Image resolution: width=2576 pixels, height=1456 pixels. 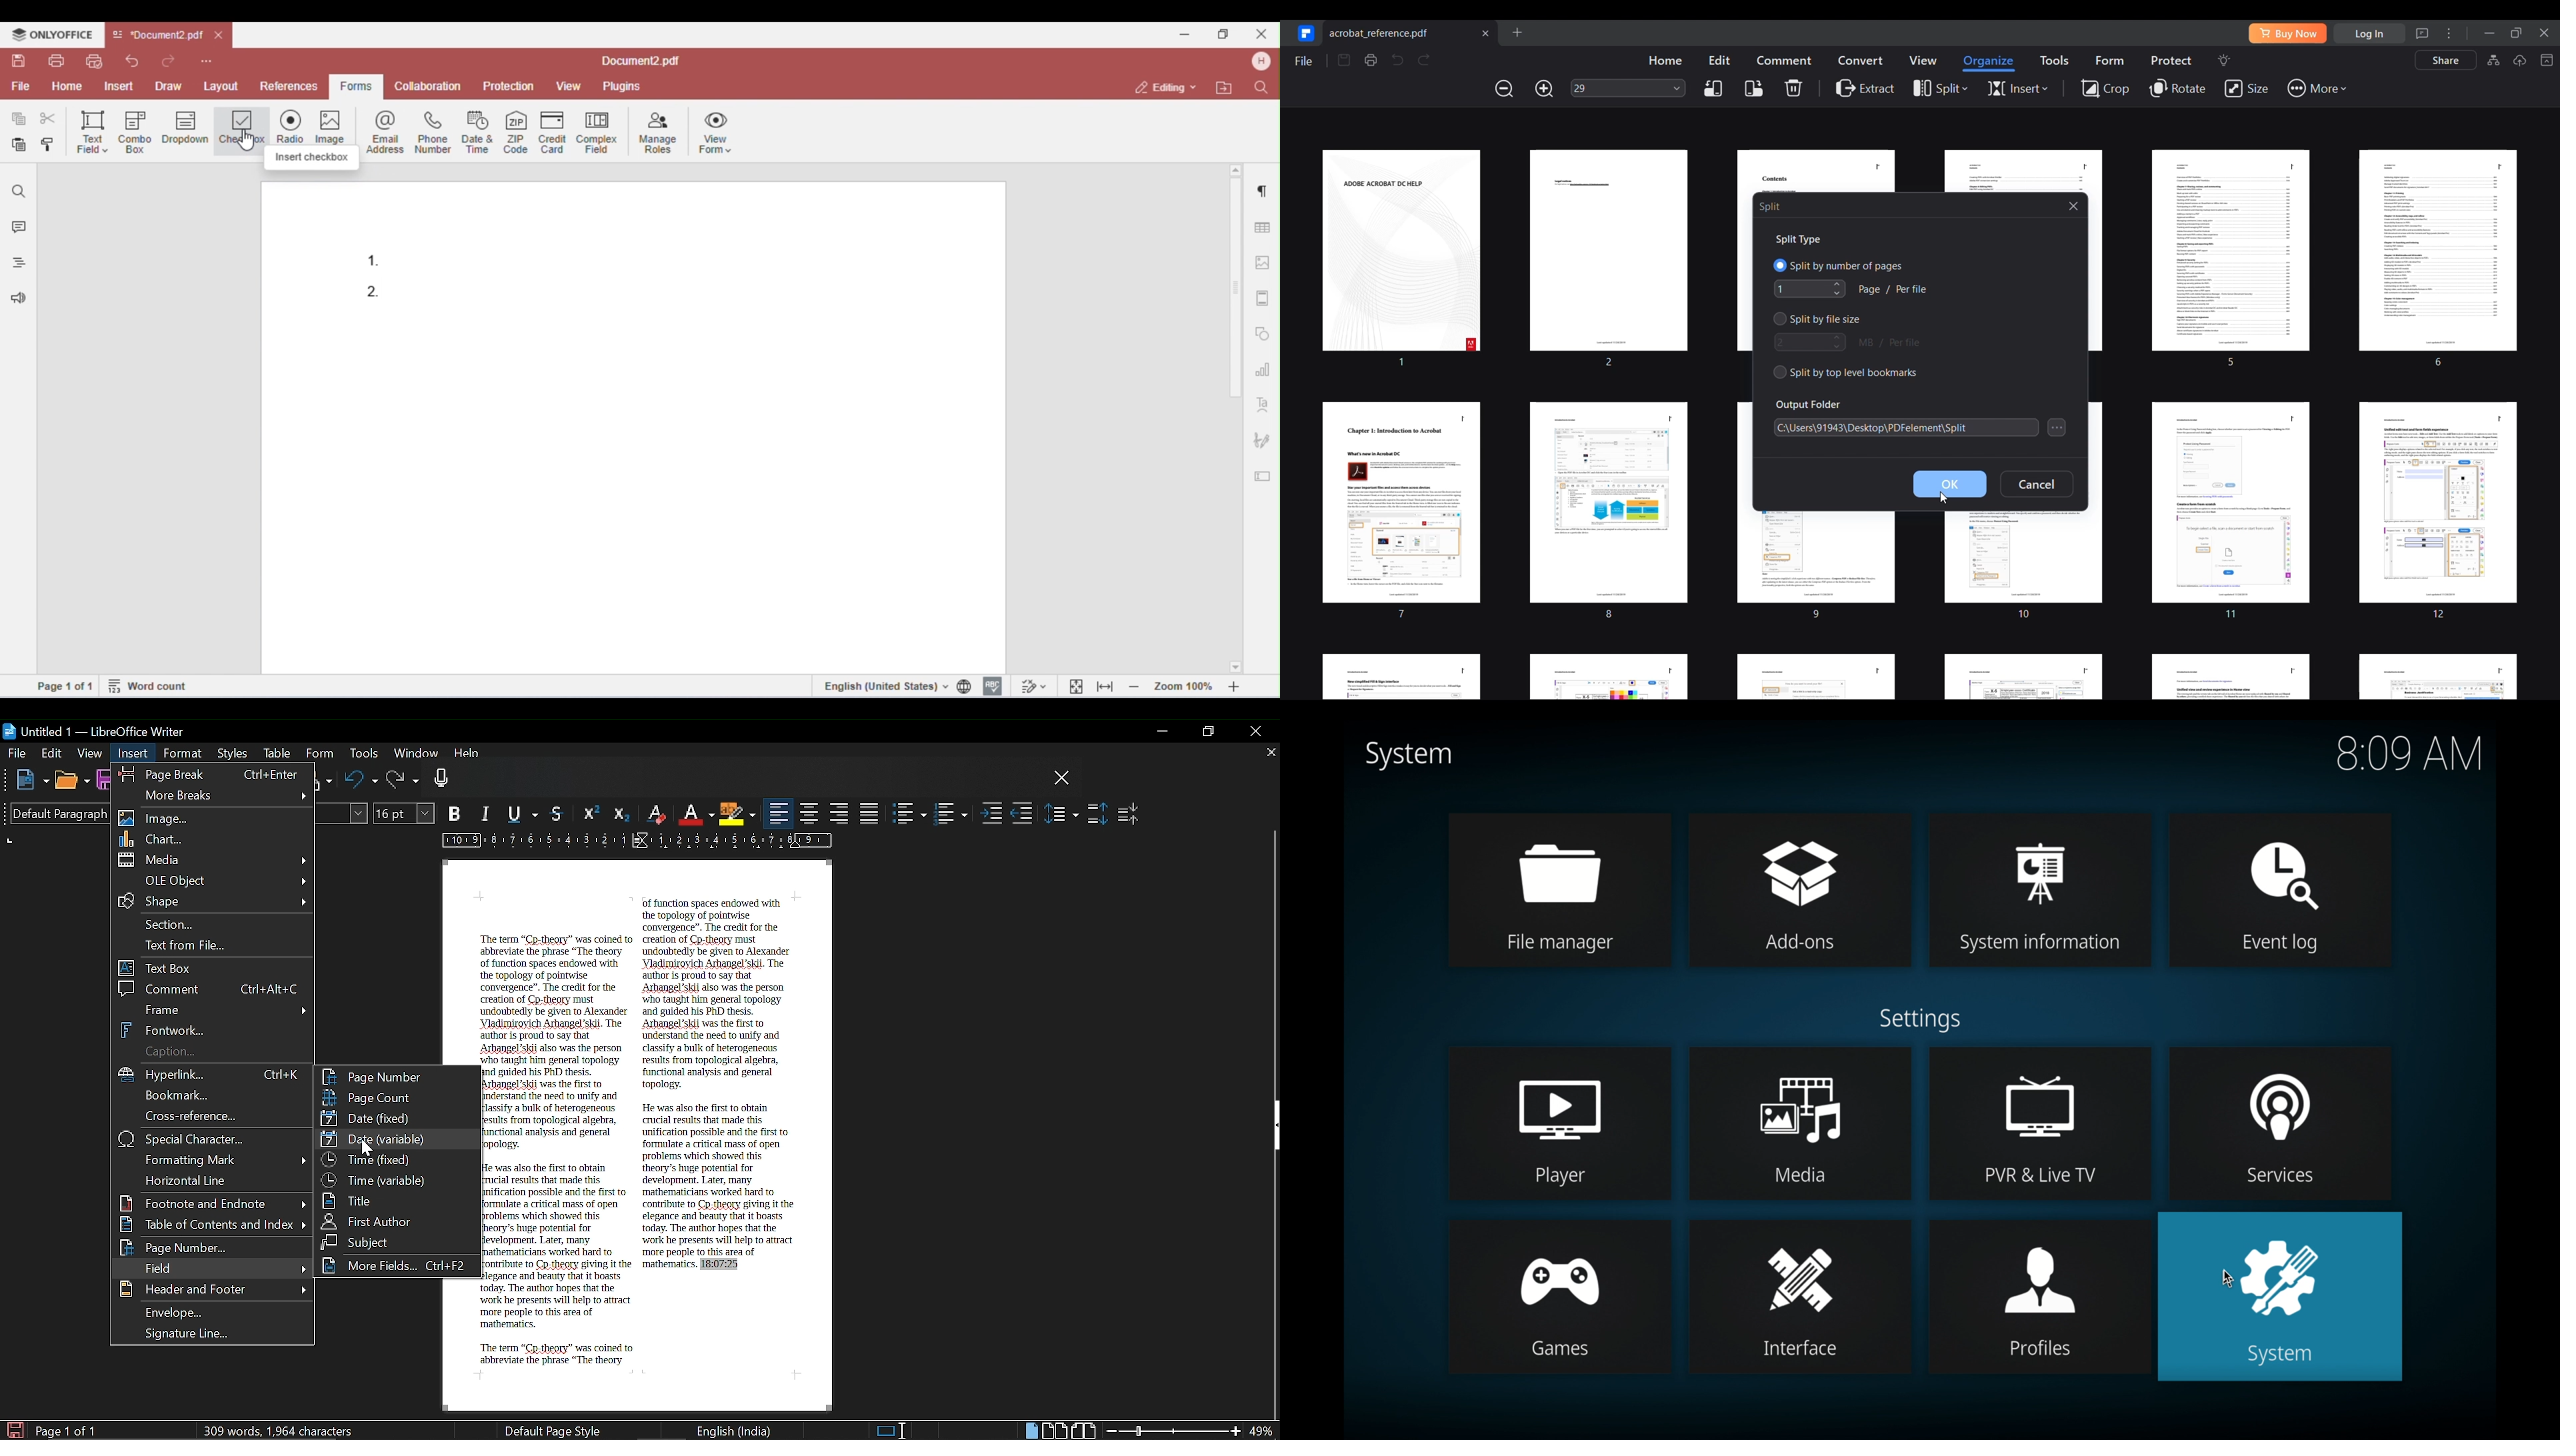 I want to click on Format, so click(x=182, y=754).